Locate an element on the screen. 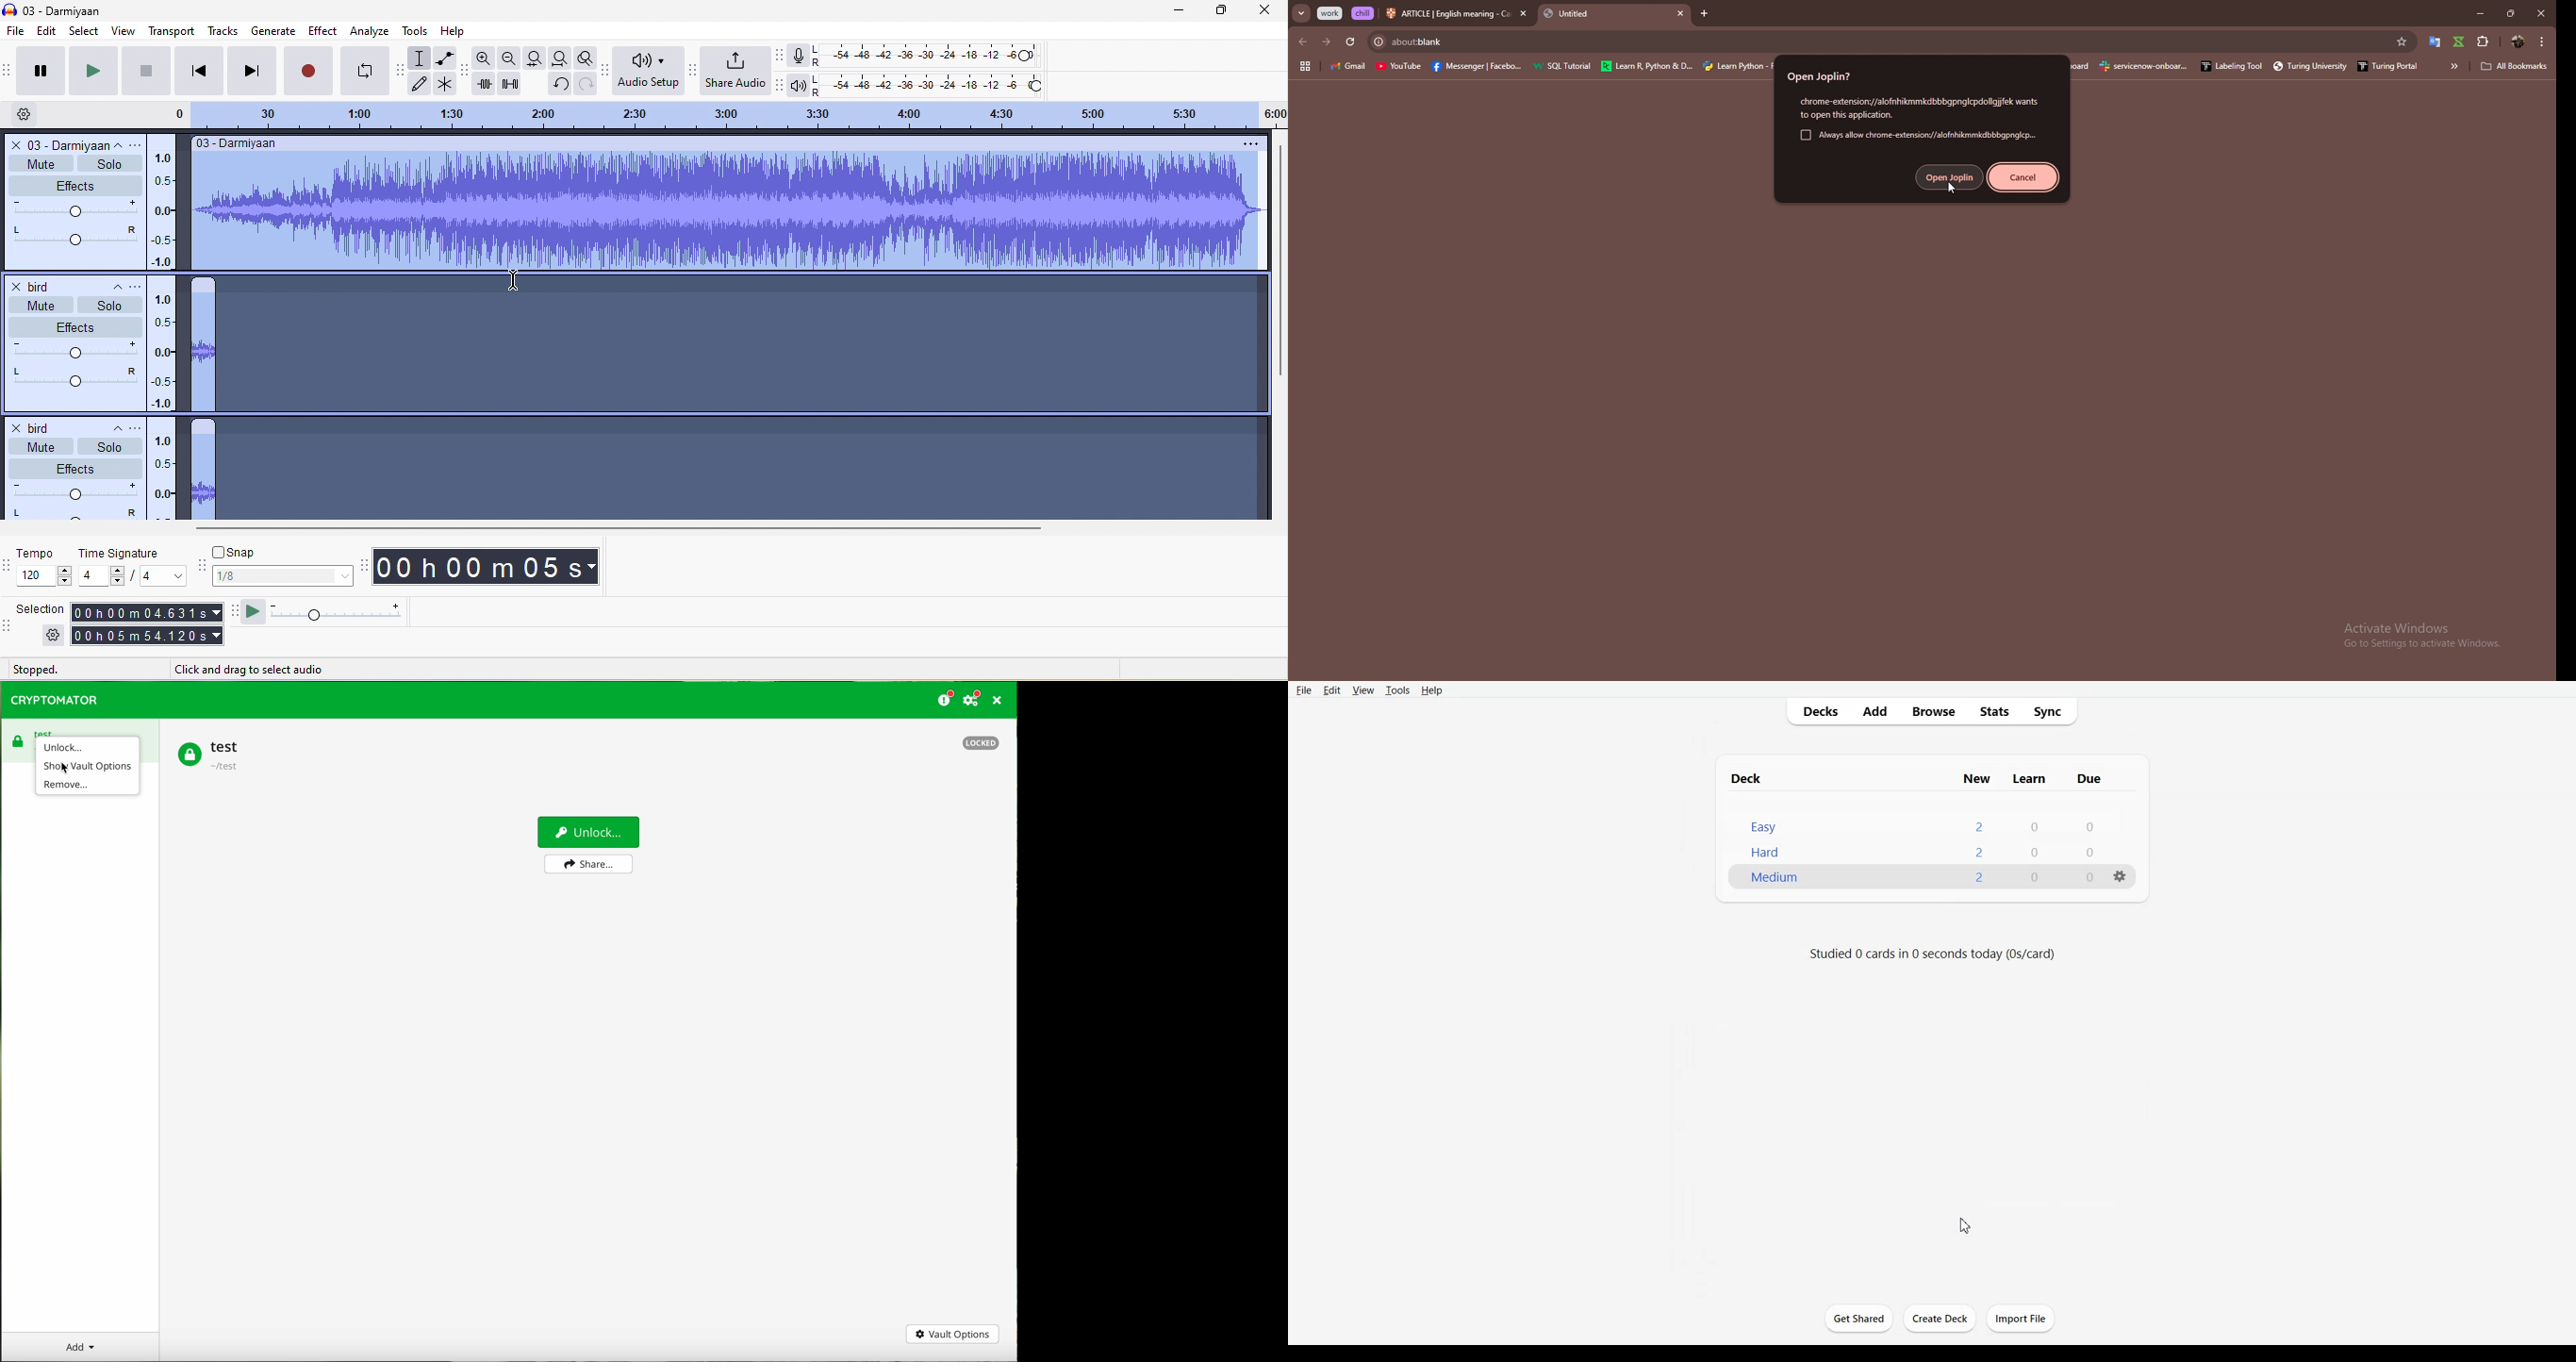 This screenshot has width=2576, height=1372. Align selected tracks by their start times appear is located at coordinates (723, 335).